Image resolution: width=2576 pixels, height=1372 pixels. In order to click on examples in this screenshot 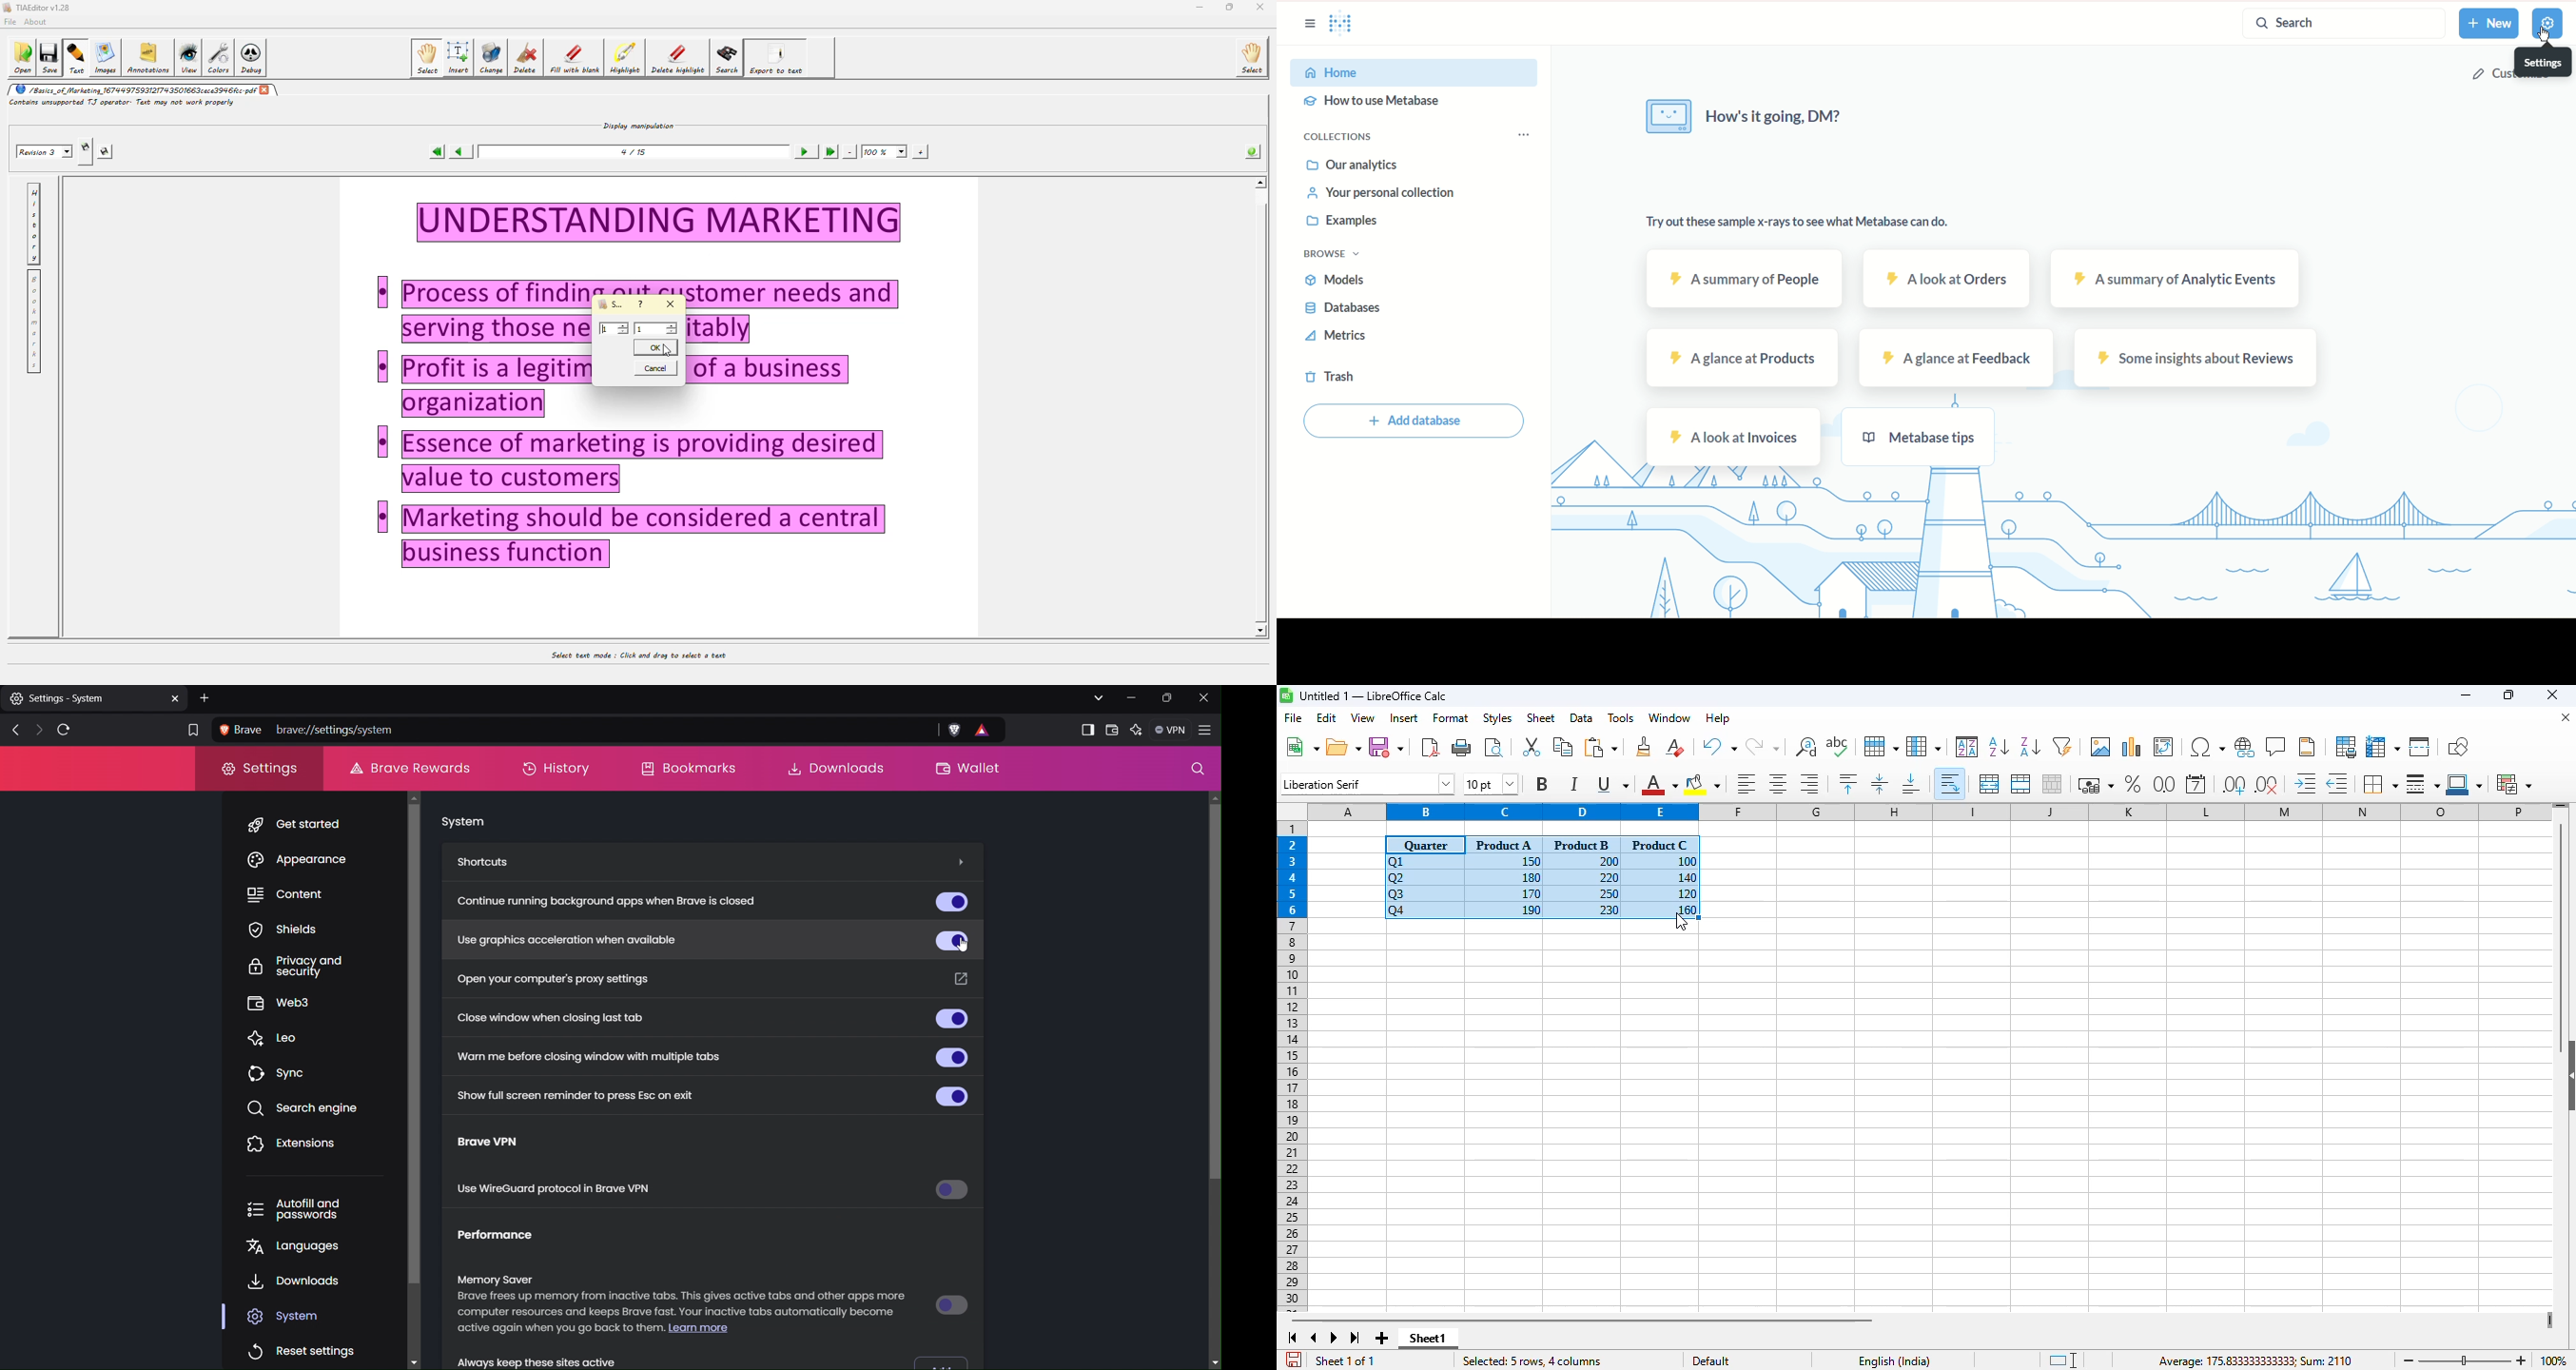, I will do `click(1347, 221)`.